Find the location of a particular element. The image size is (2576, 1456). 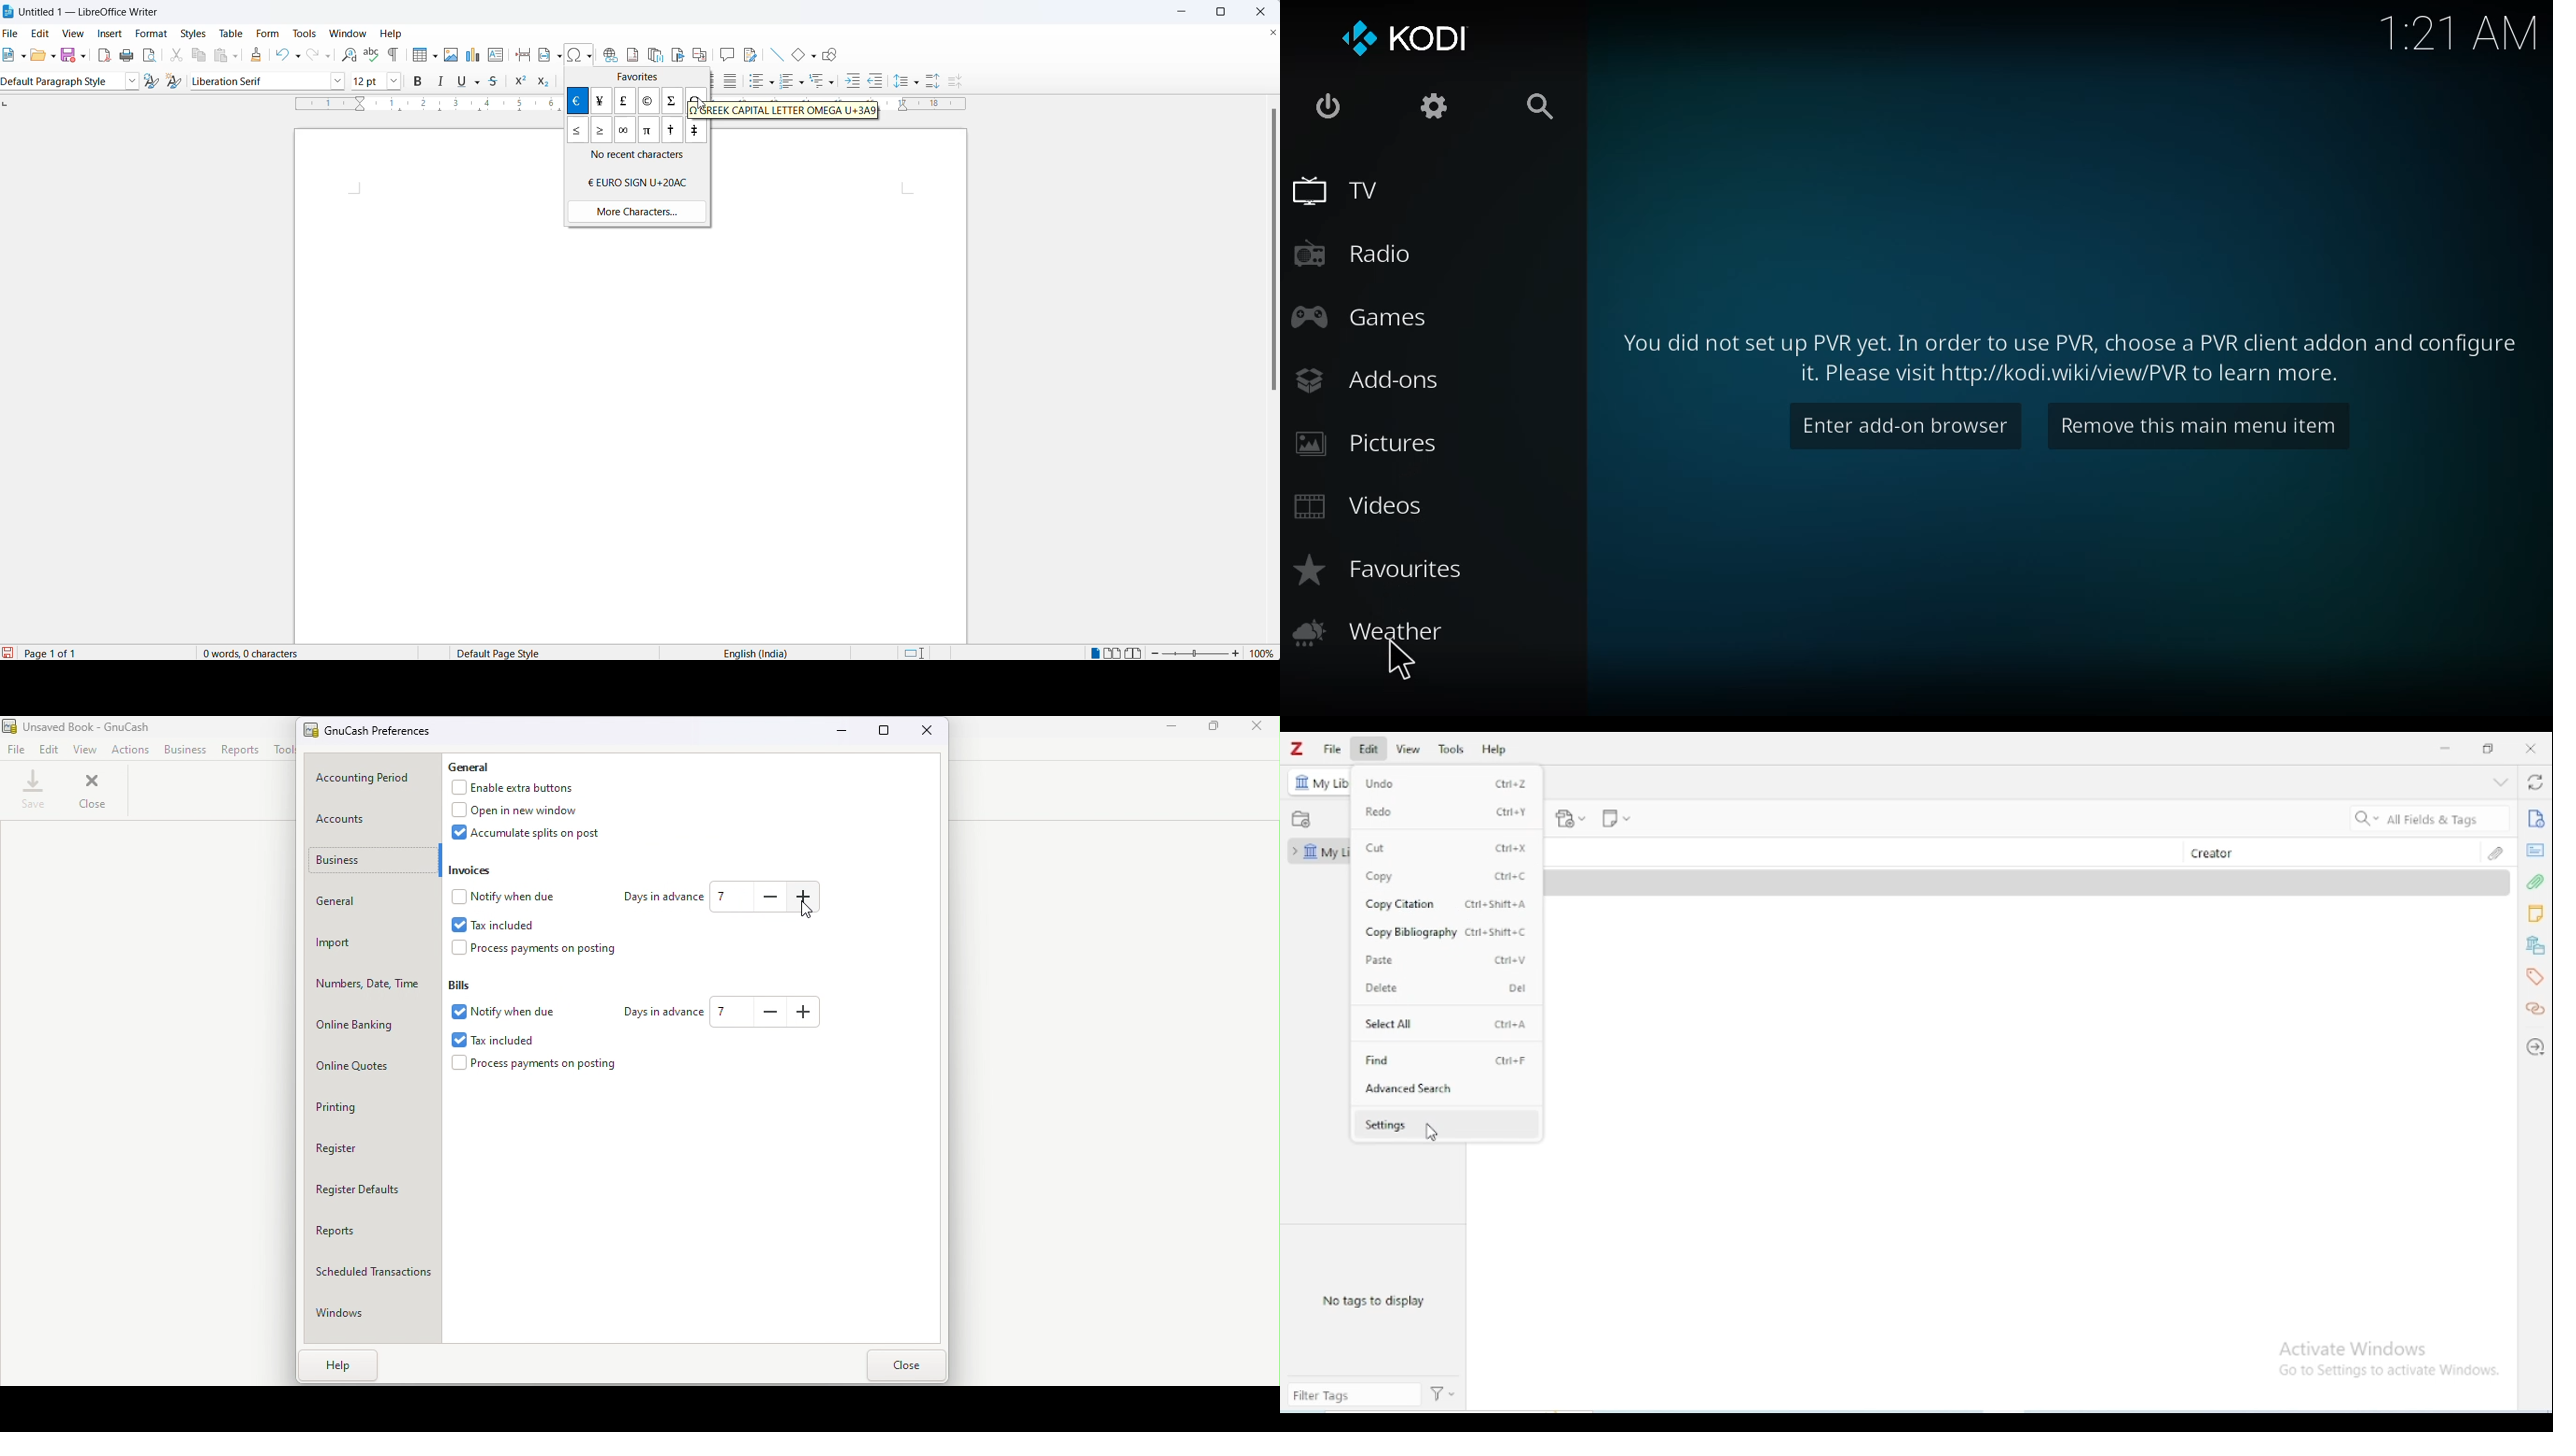

ctrl+shift+Z is located at coordinates (1497, 904).